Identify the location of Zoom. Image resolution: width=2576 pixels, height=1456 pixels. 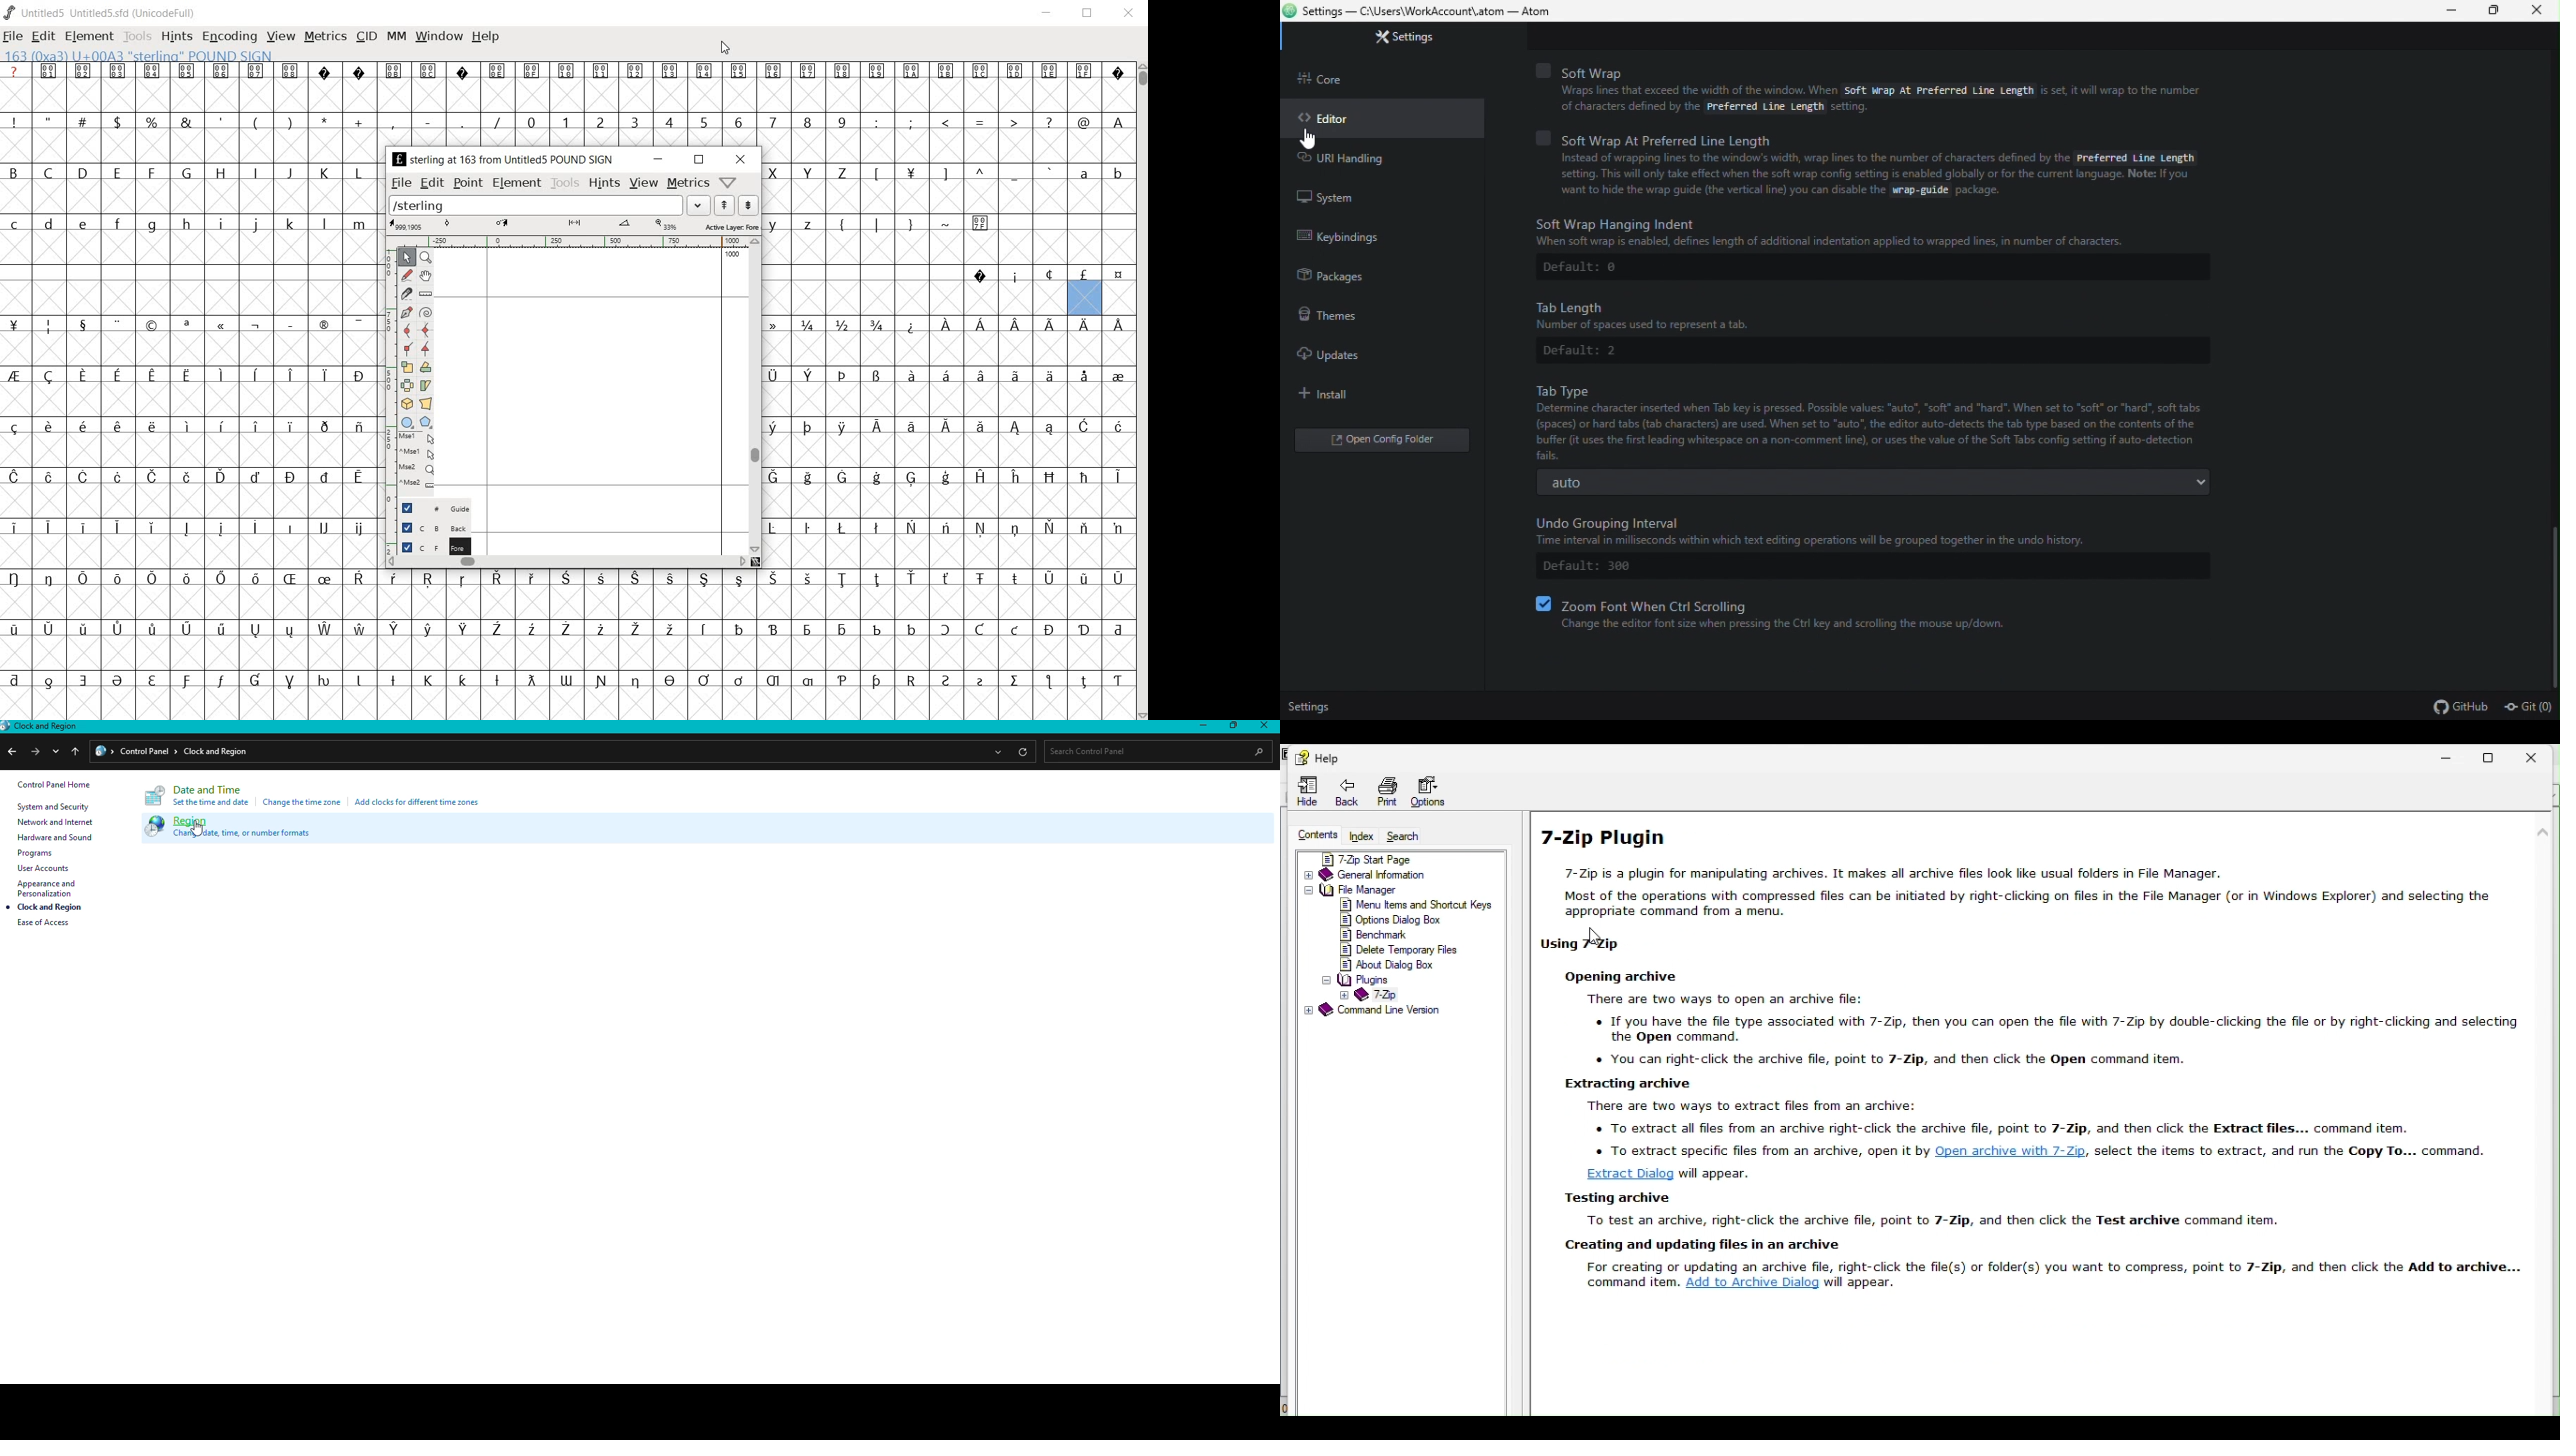
(429, 258).